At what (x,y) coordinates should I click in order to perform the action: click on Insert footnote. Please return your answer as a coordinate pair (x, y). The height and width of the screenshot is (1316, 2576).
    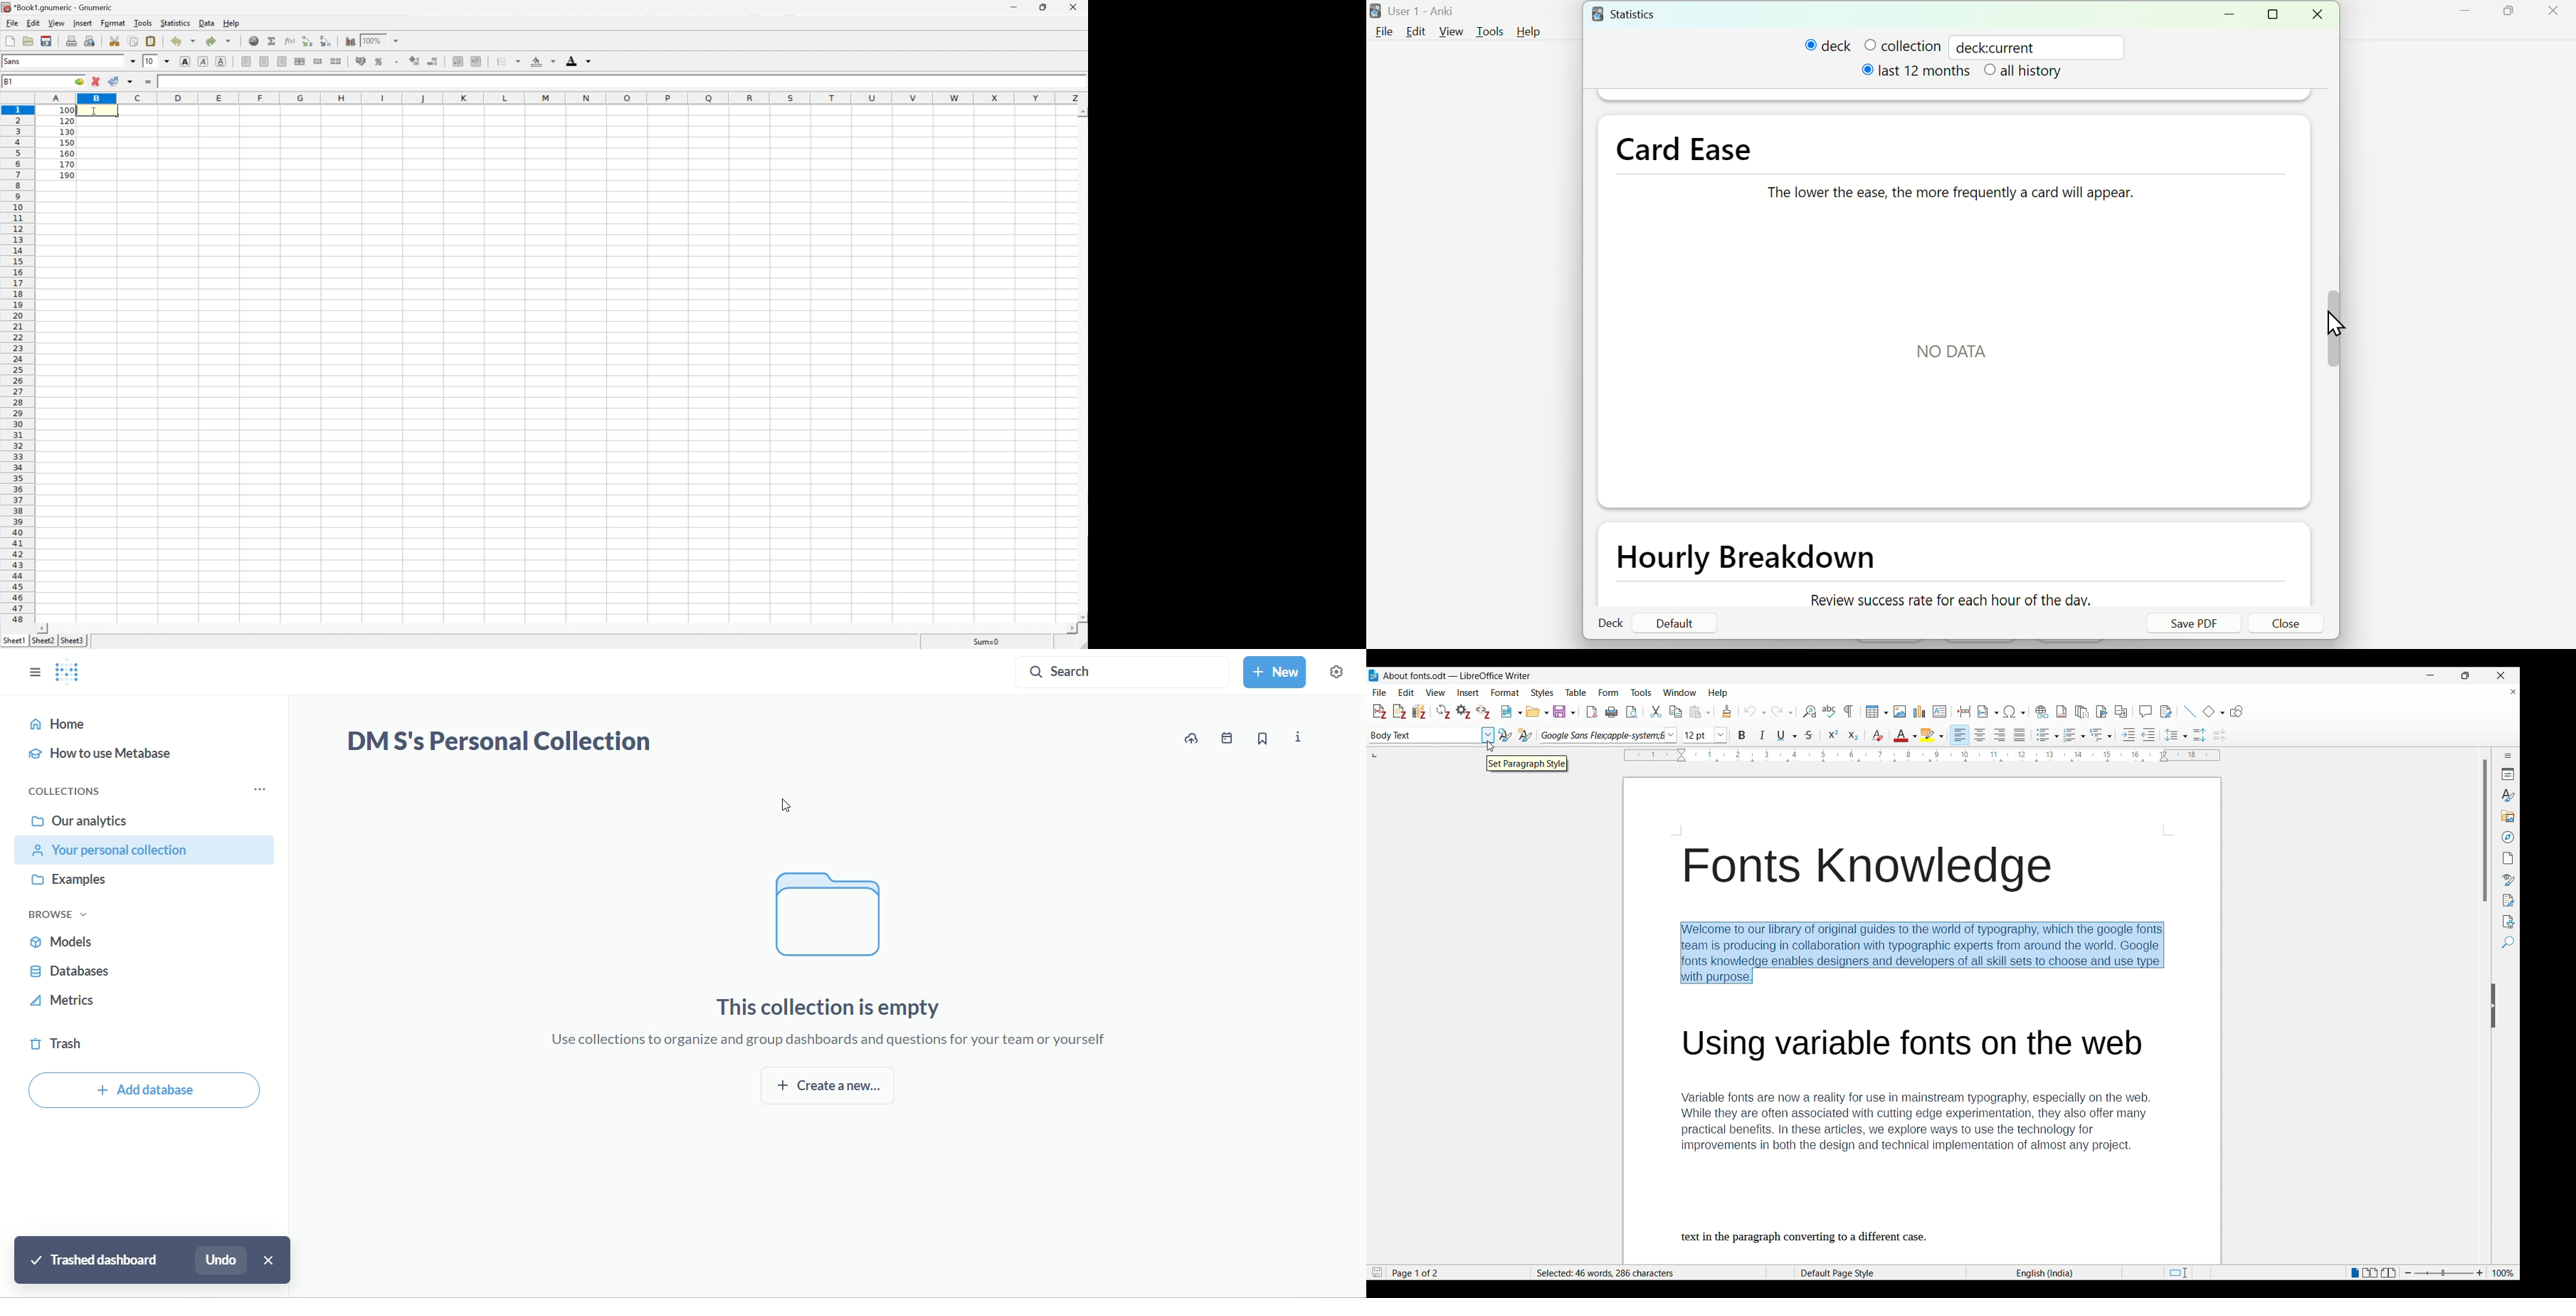
    Looking at the image, I should click on (2062, 711).